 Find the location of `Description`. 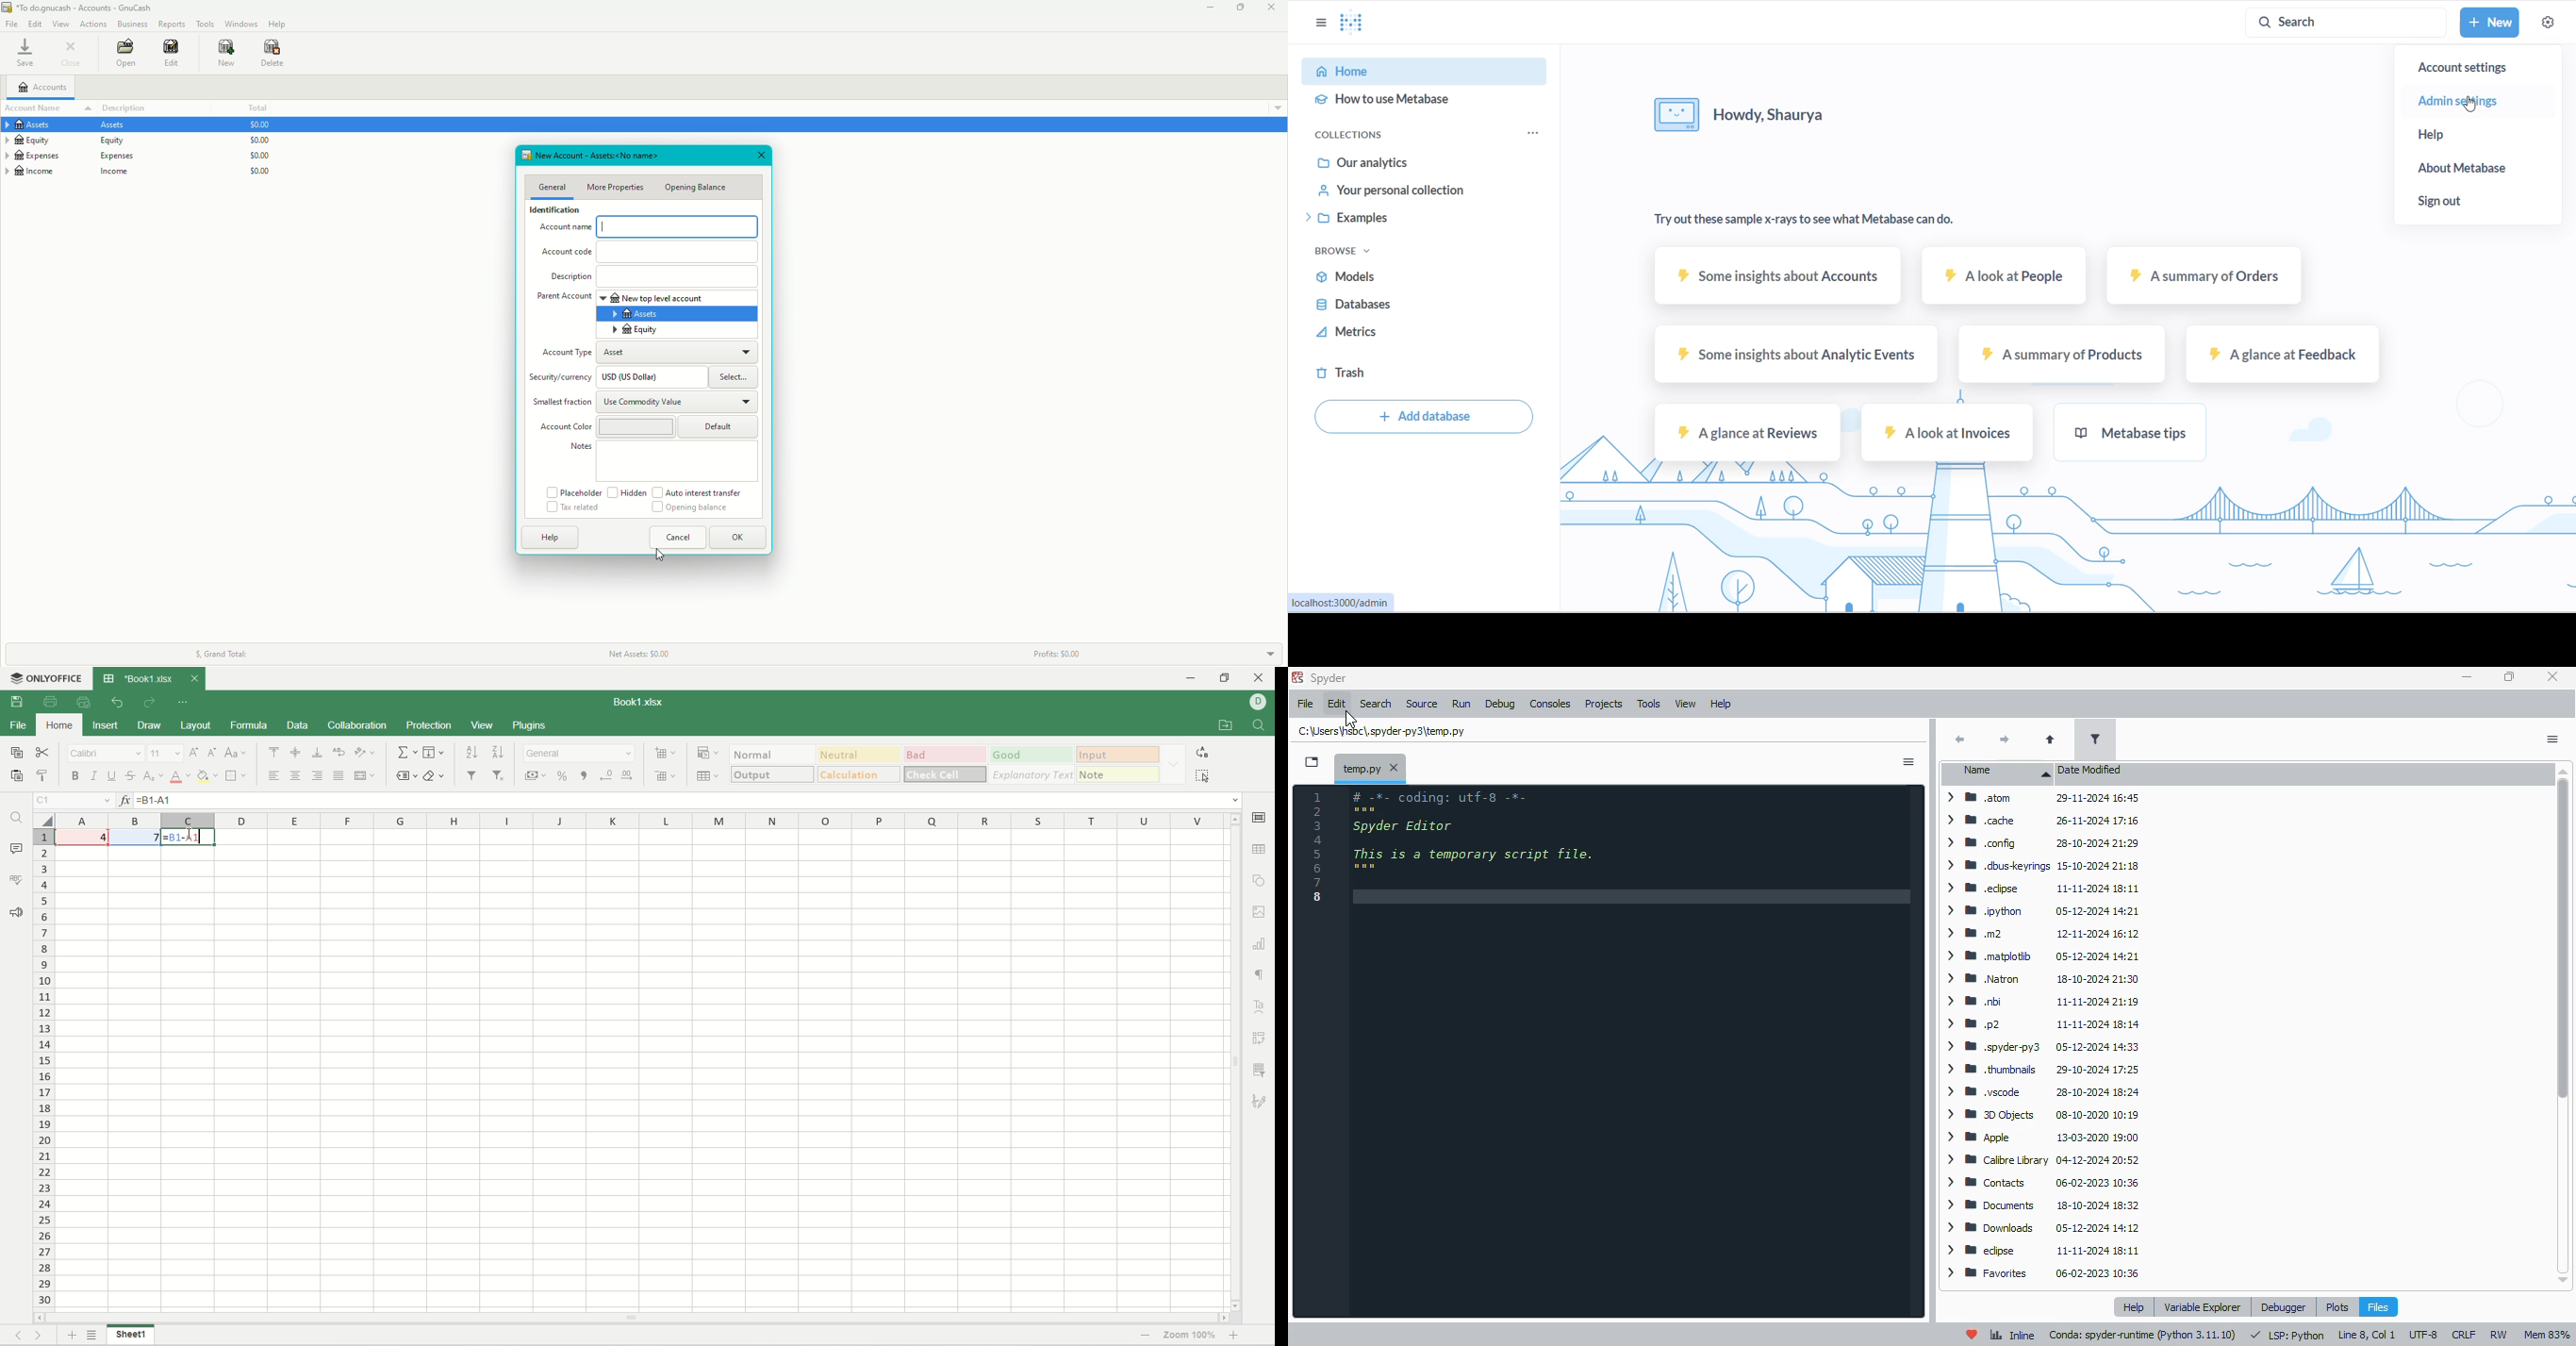

Description is located at coordinates (133, 107).